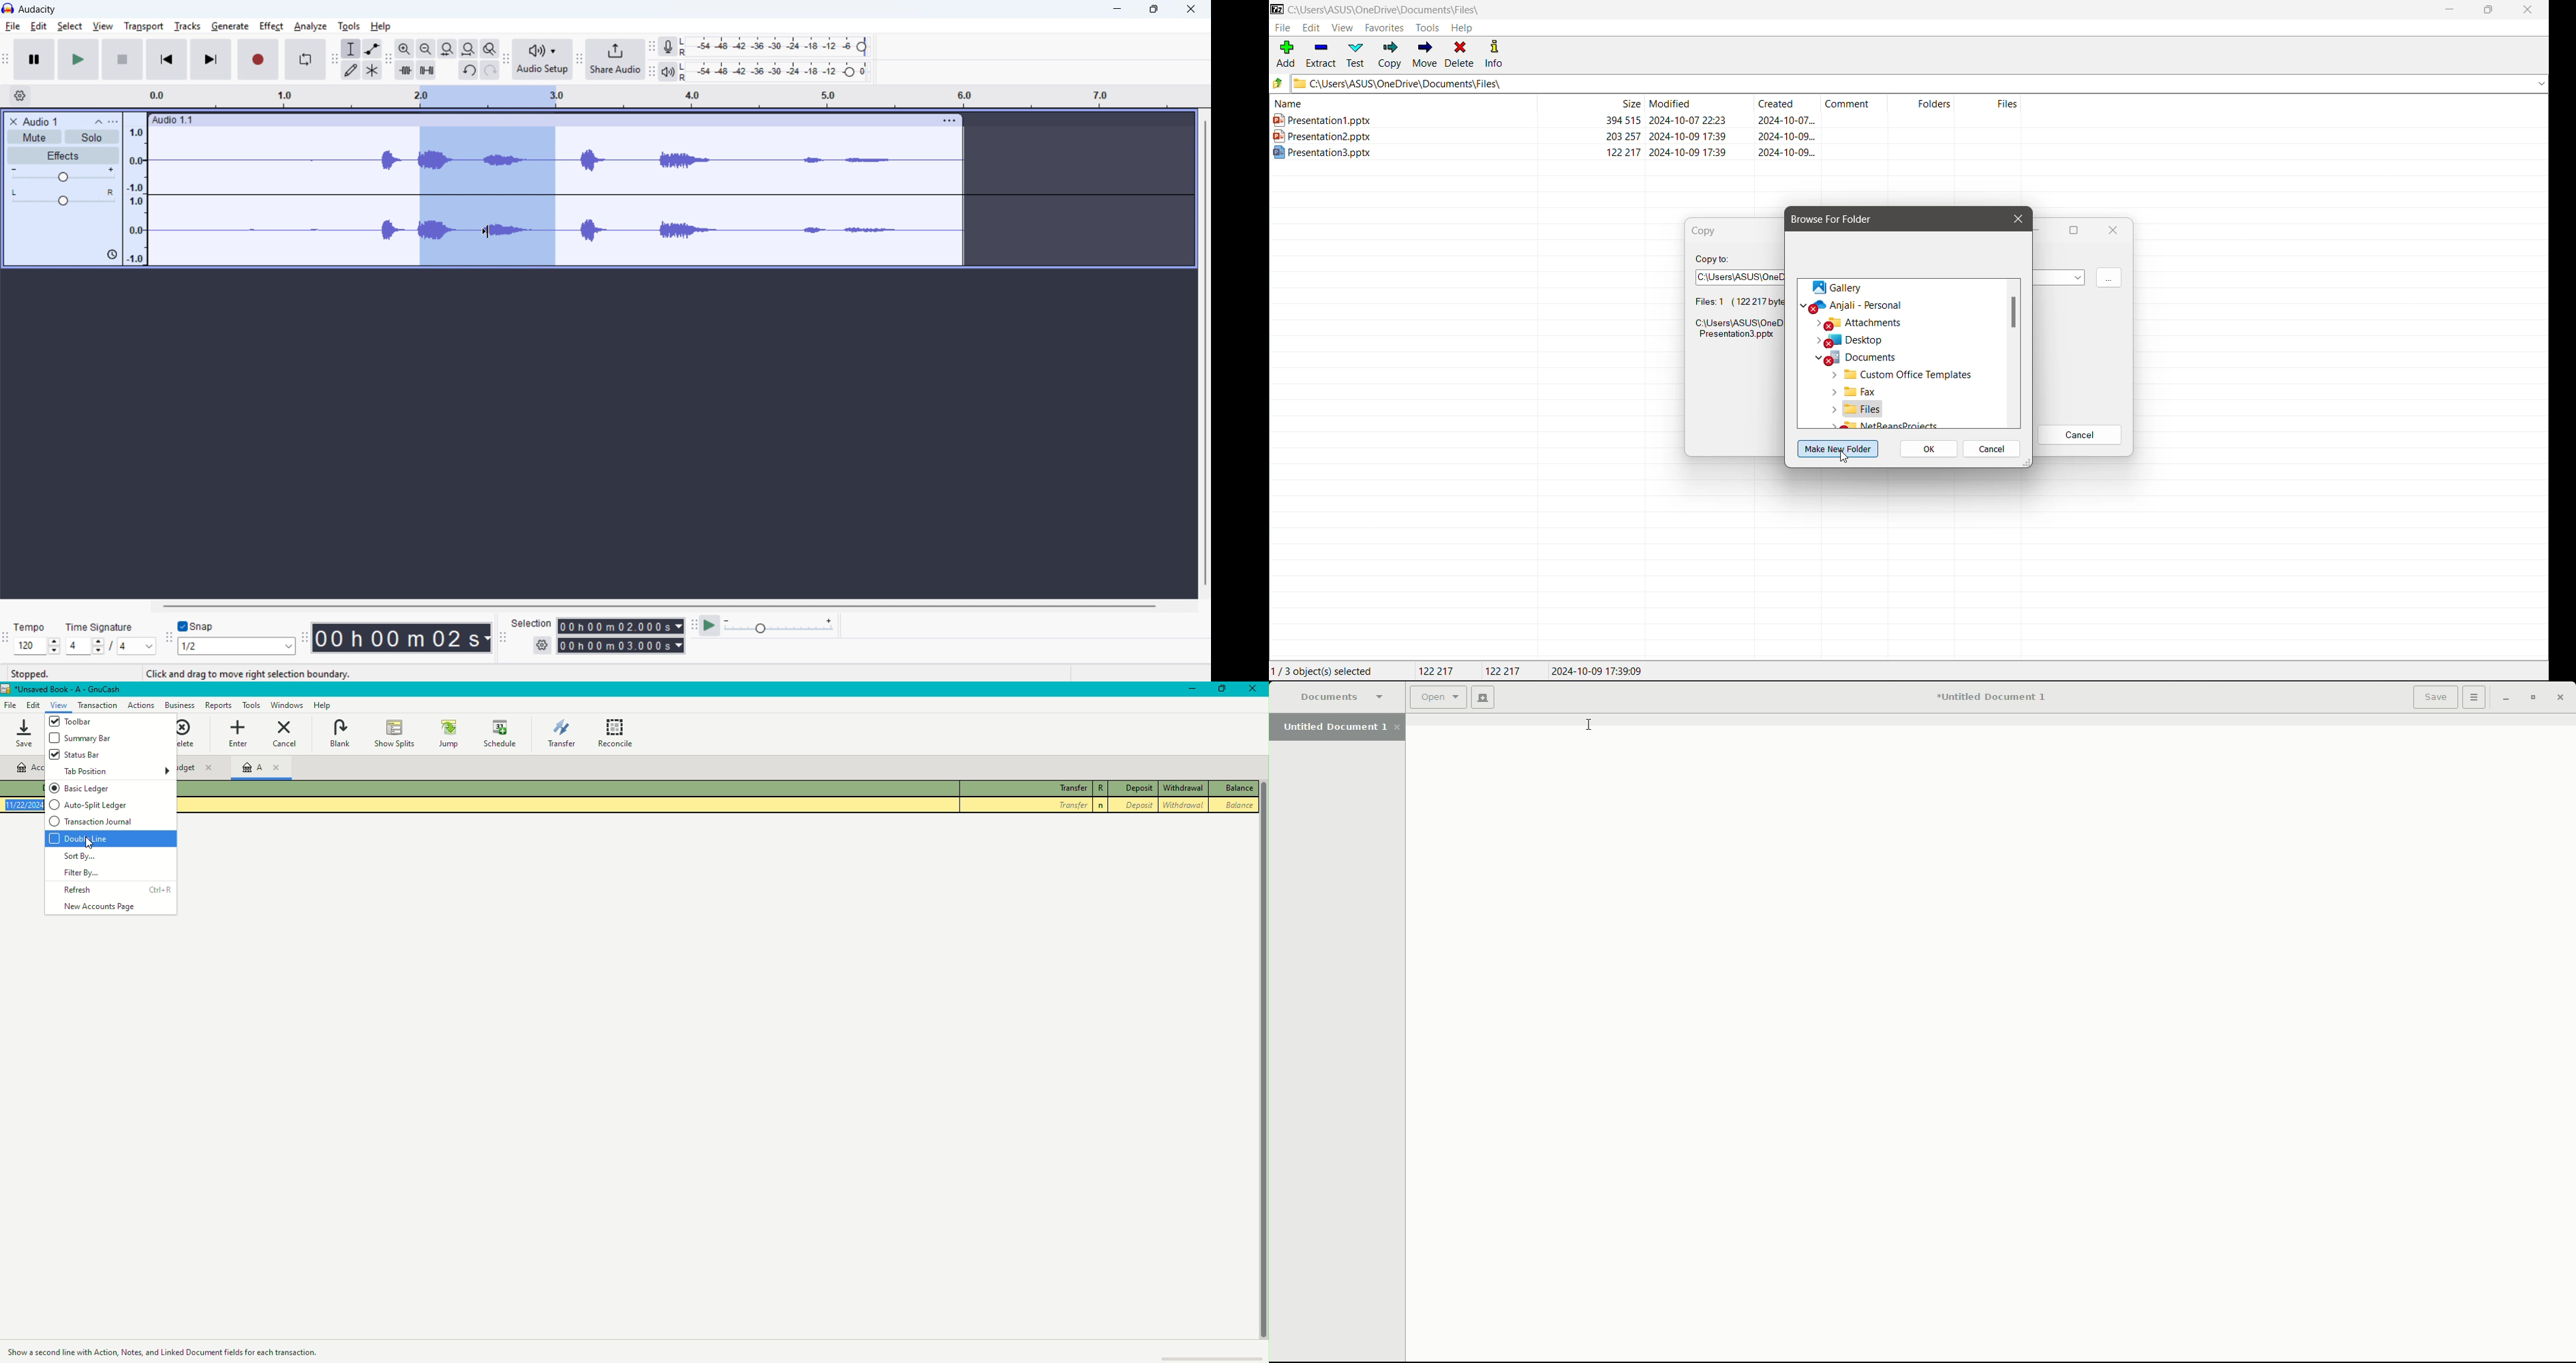 This screenshot has width=2576, height=1372. What do you see at coordinates (1192, 692) in the screenshot?
I see `Minimize` at bounding box center [1192, 692].